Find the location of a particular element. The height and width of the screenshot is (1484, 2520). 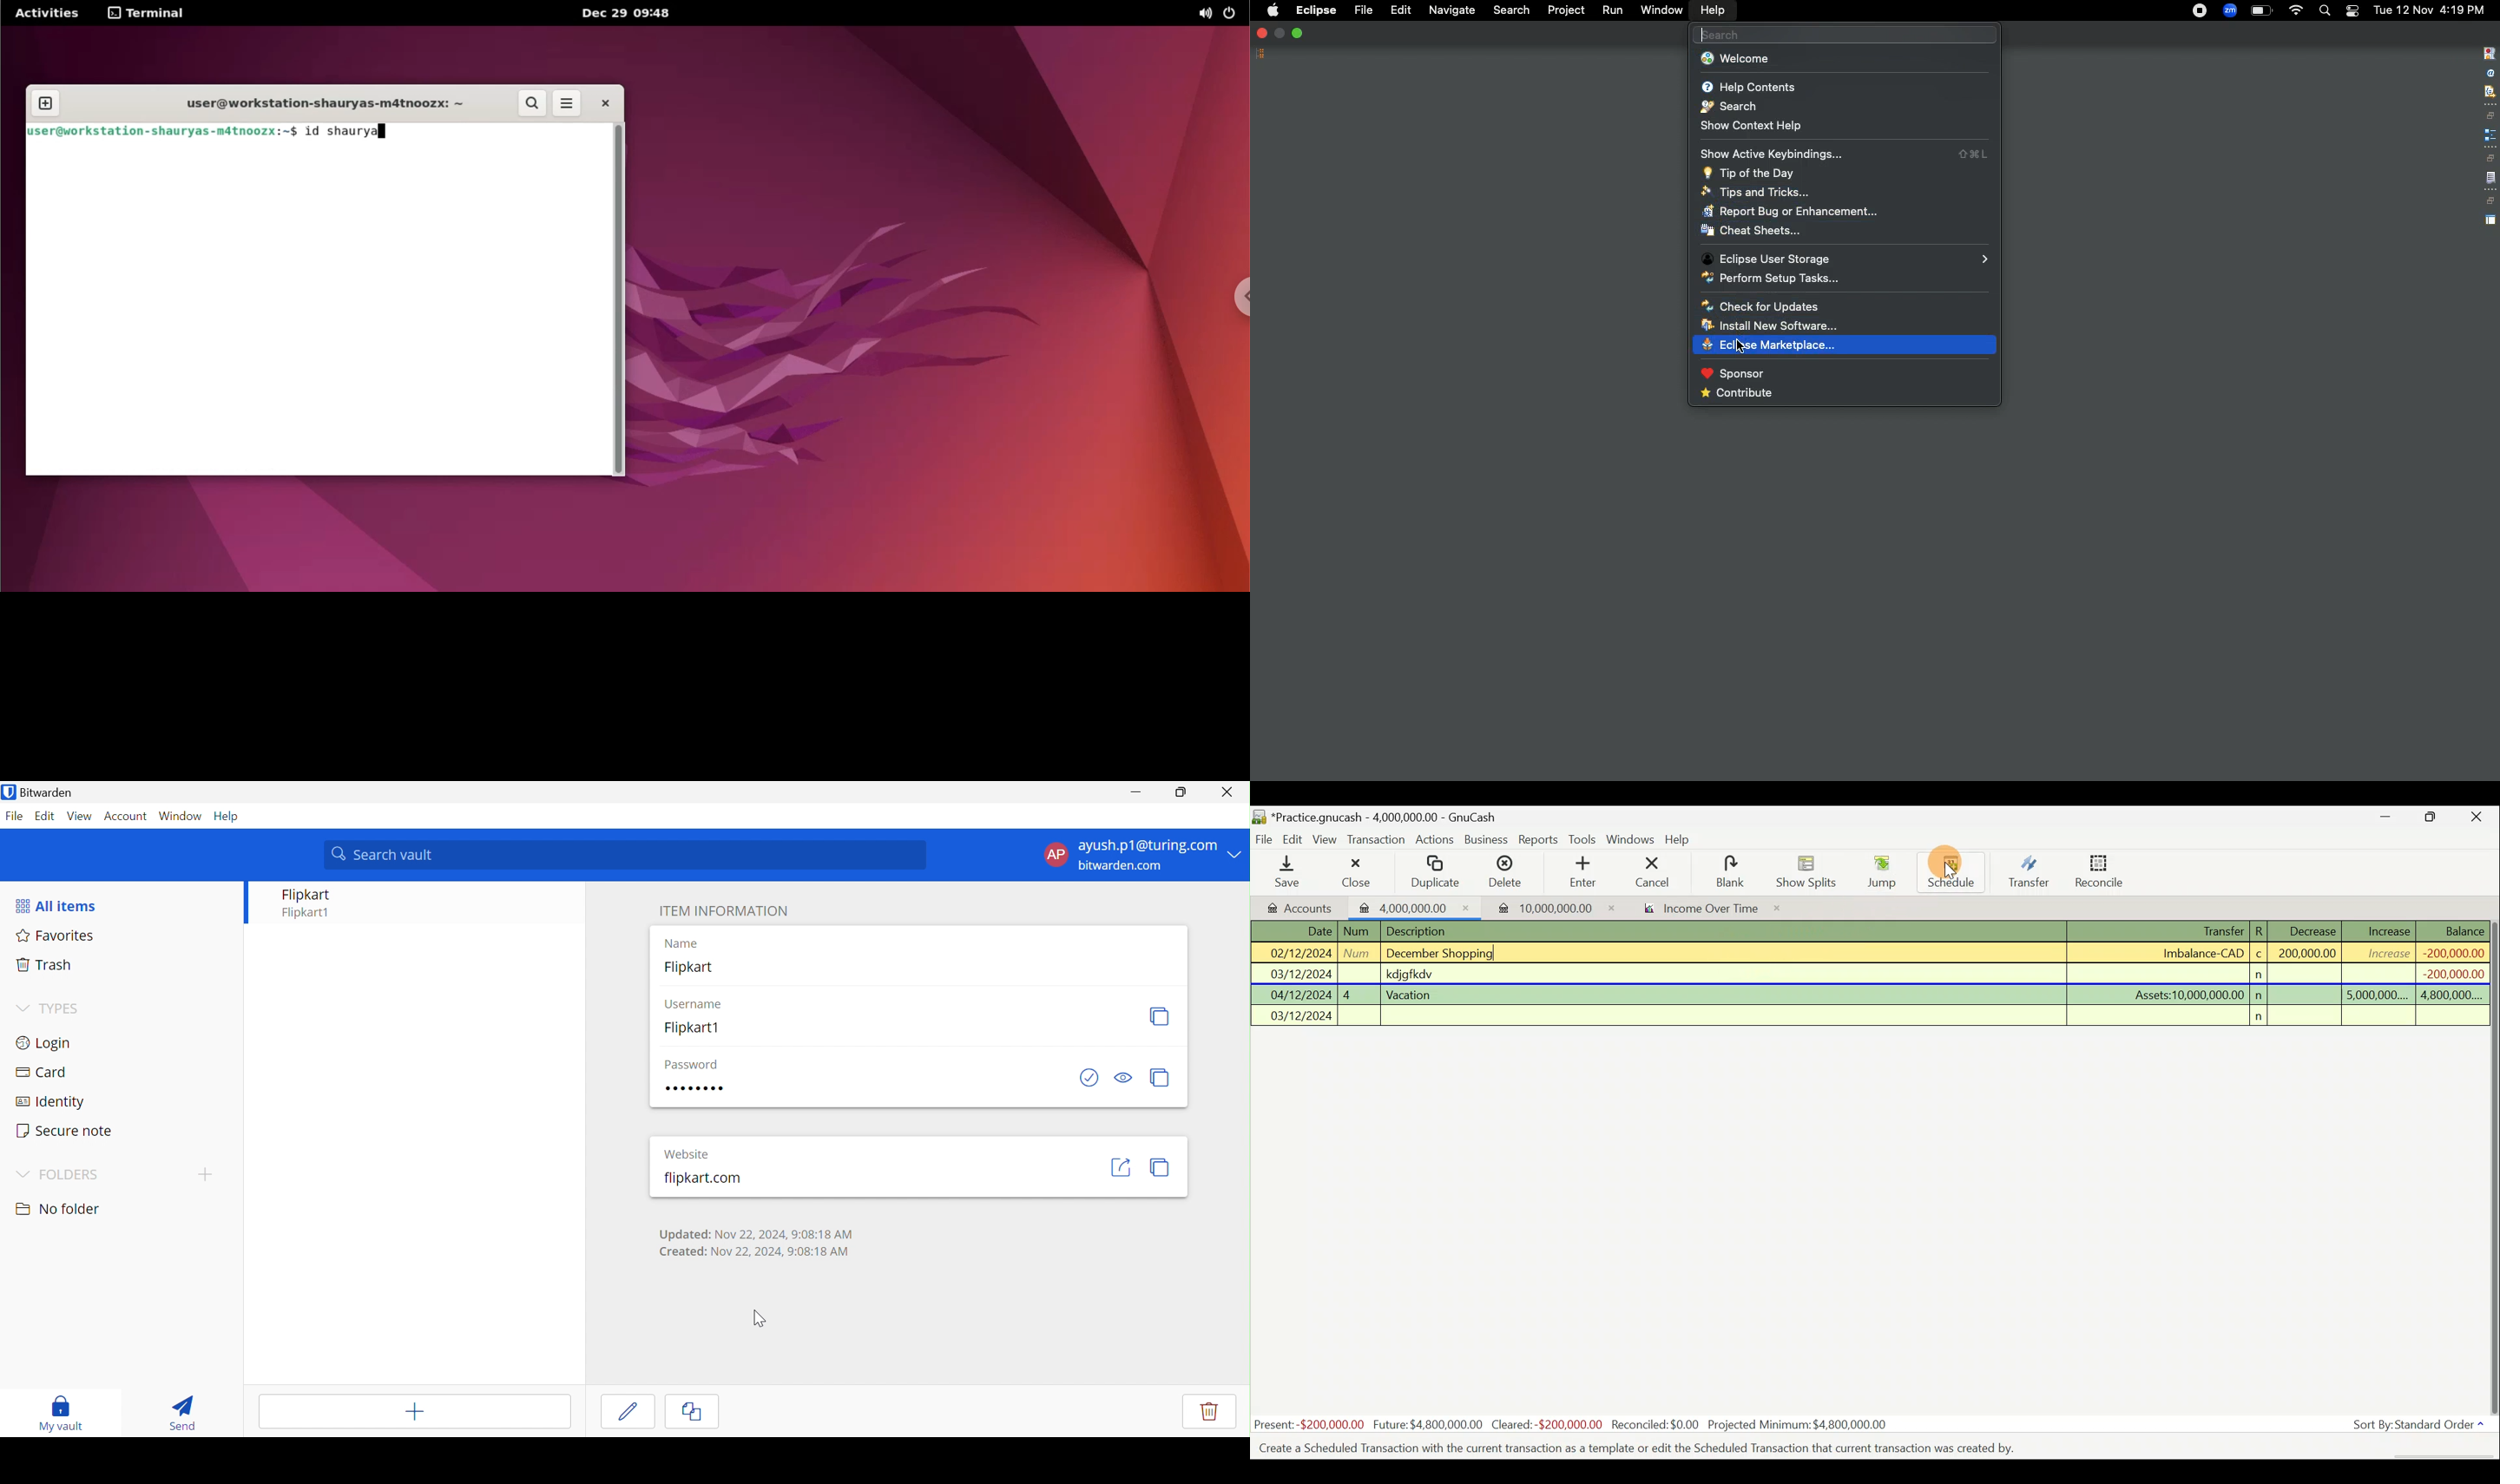

Name is located at coordinates (677, 943).